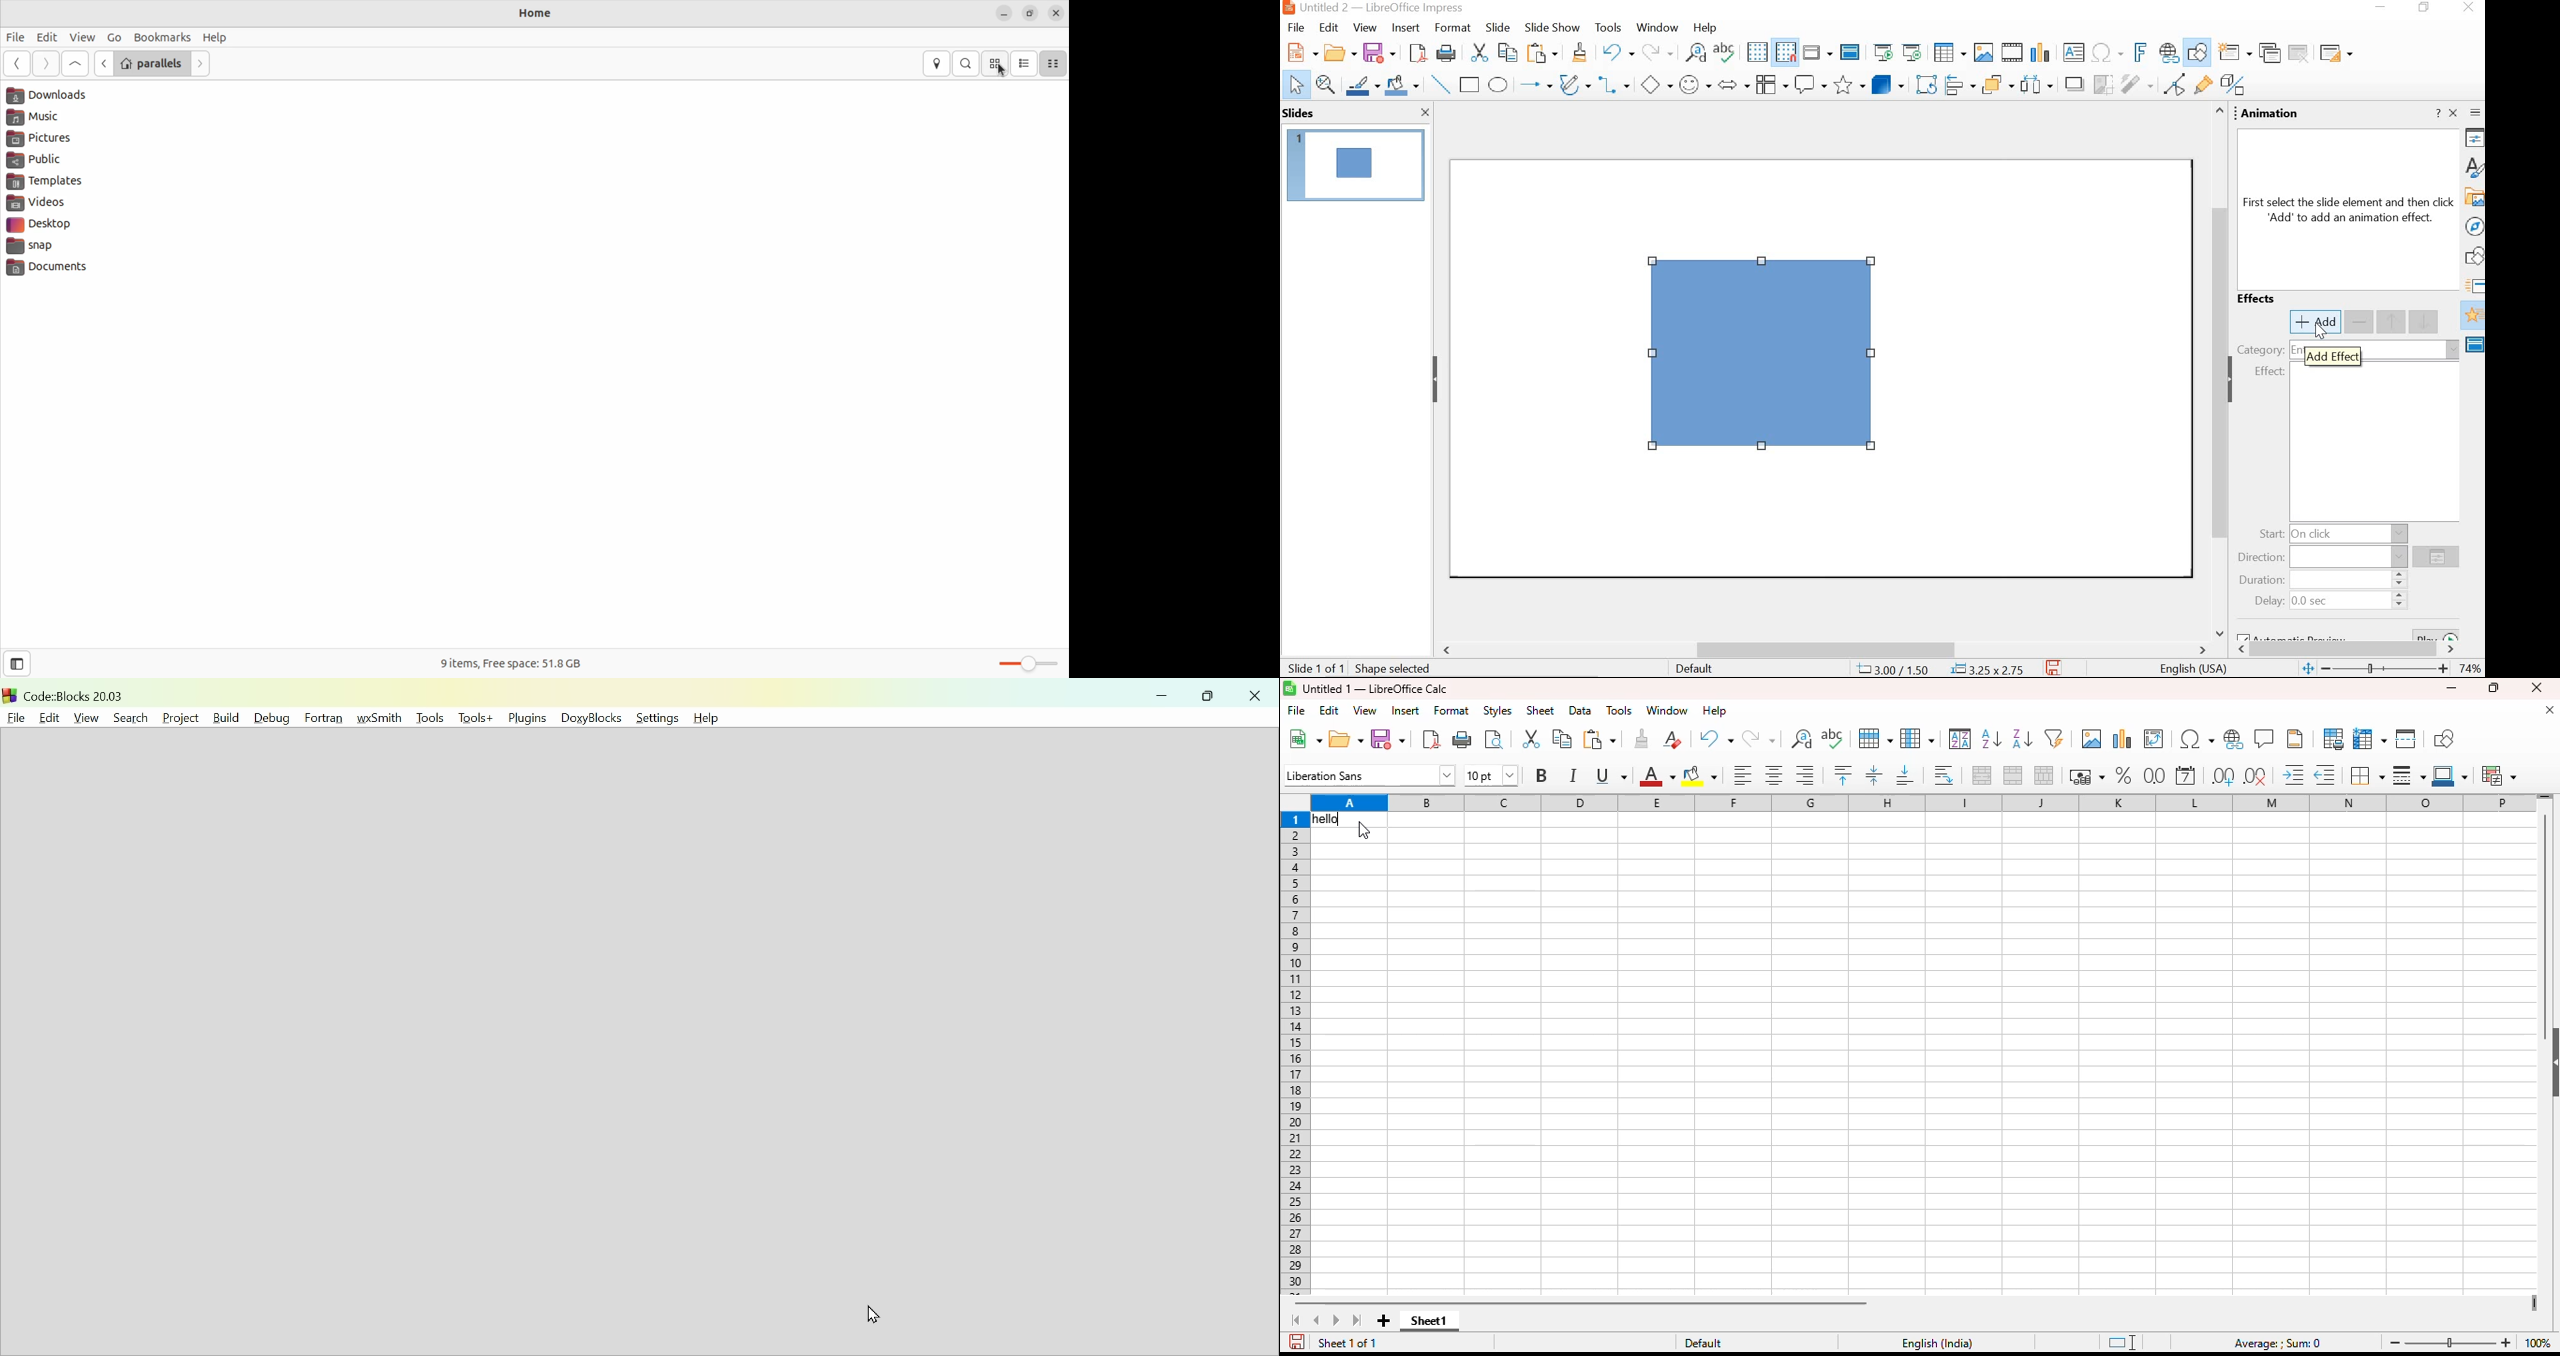 The height and width of the screenshot is (1372, 2576). What do you see at coordinates (1611, 775) in the screenshot?
I see `underline` at bounding box center [1611, 775].